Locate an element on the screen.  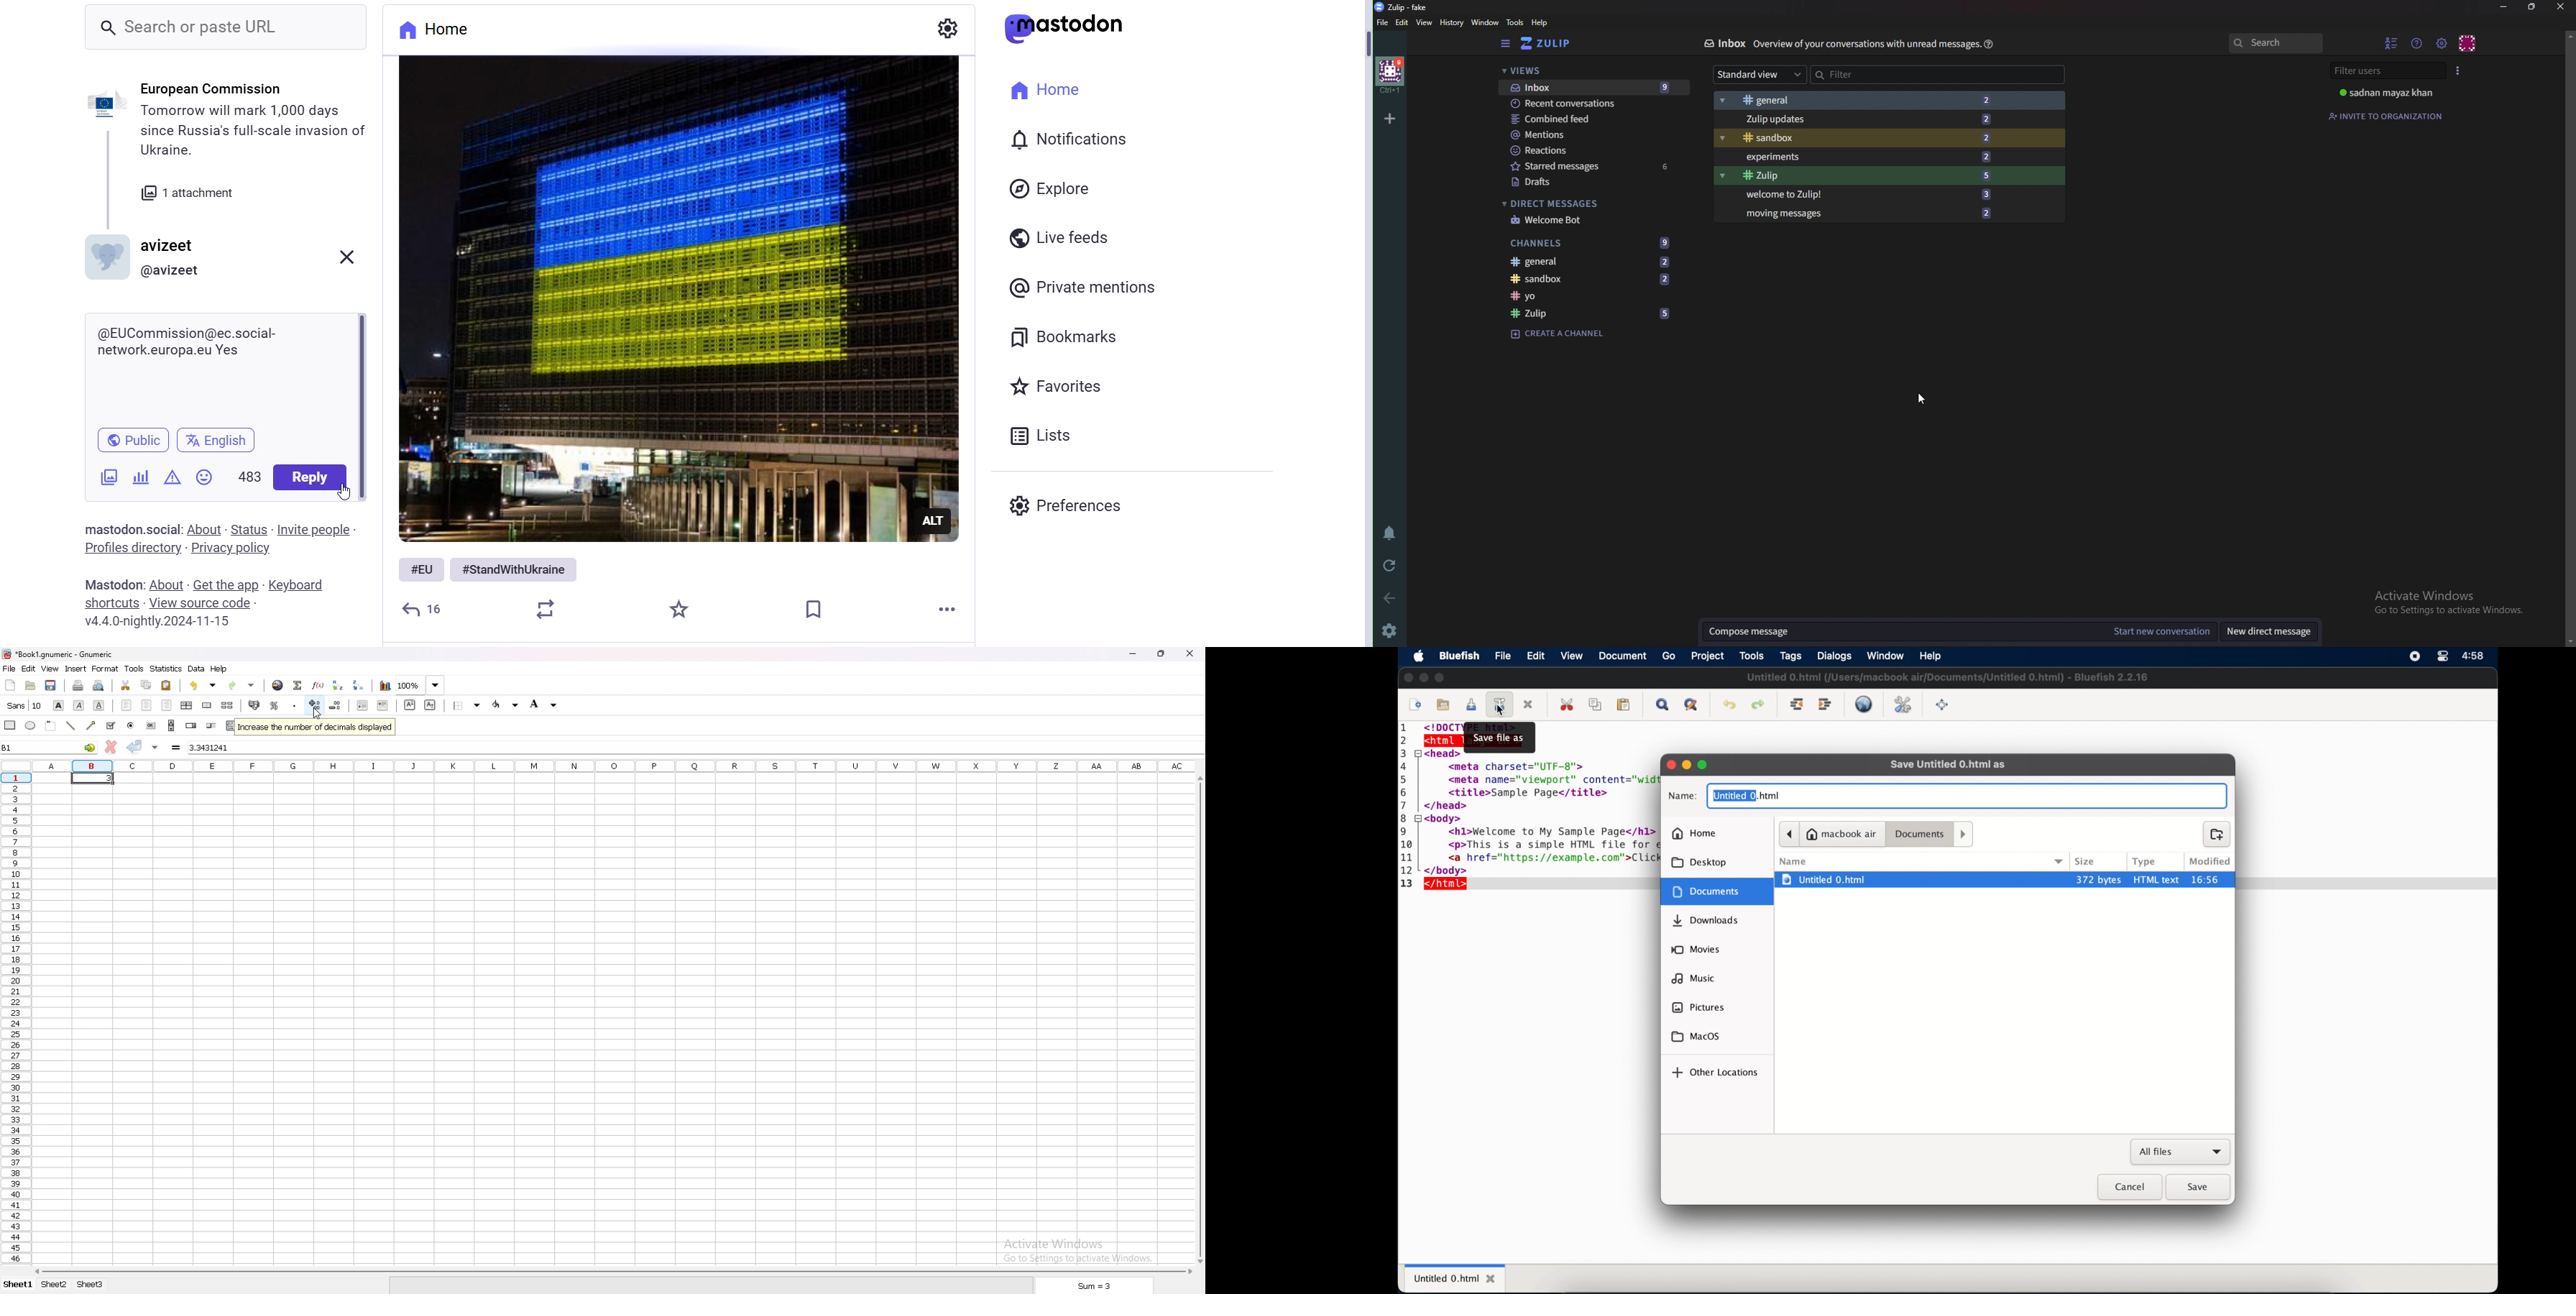
Home is located at coordinates (448, 30).